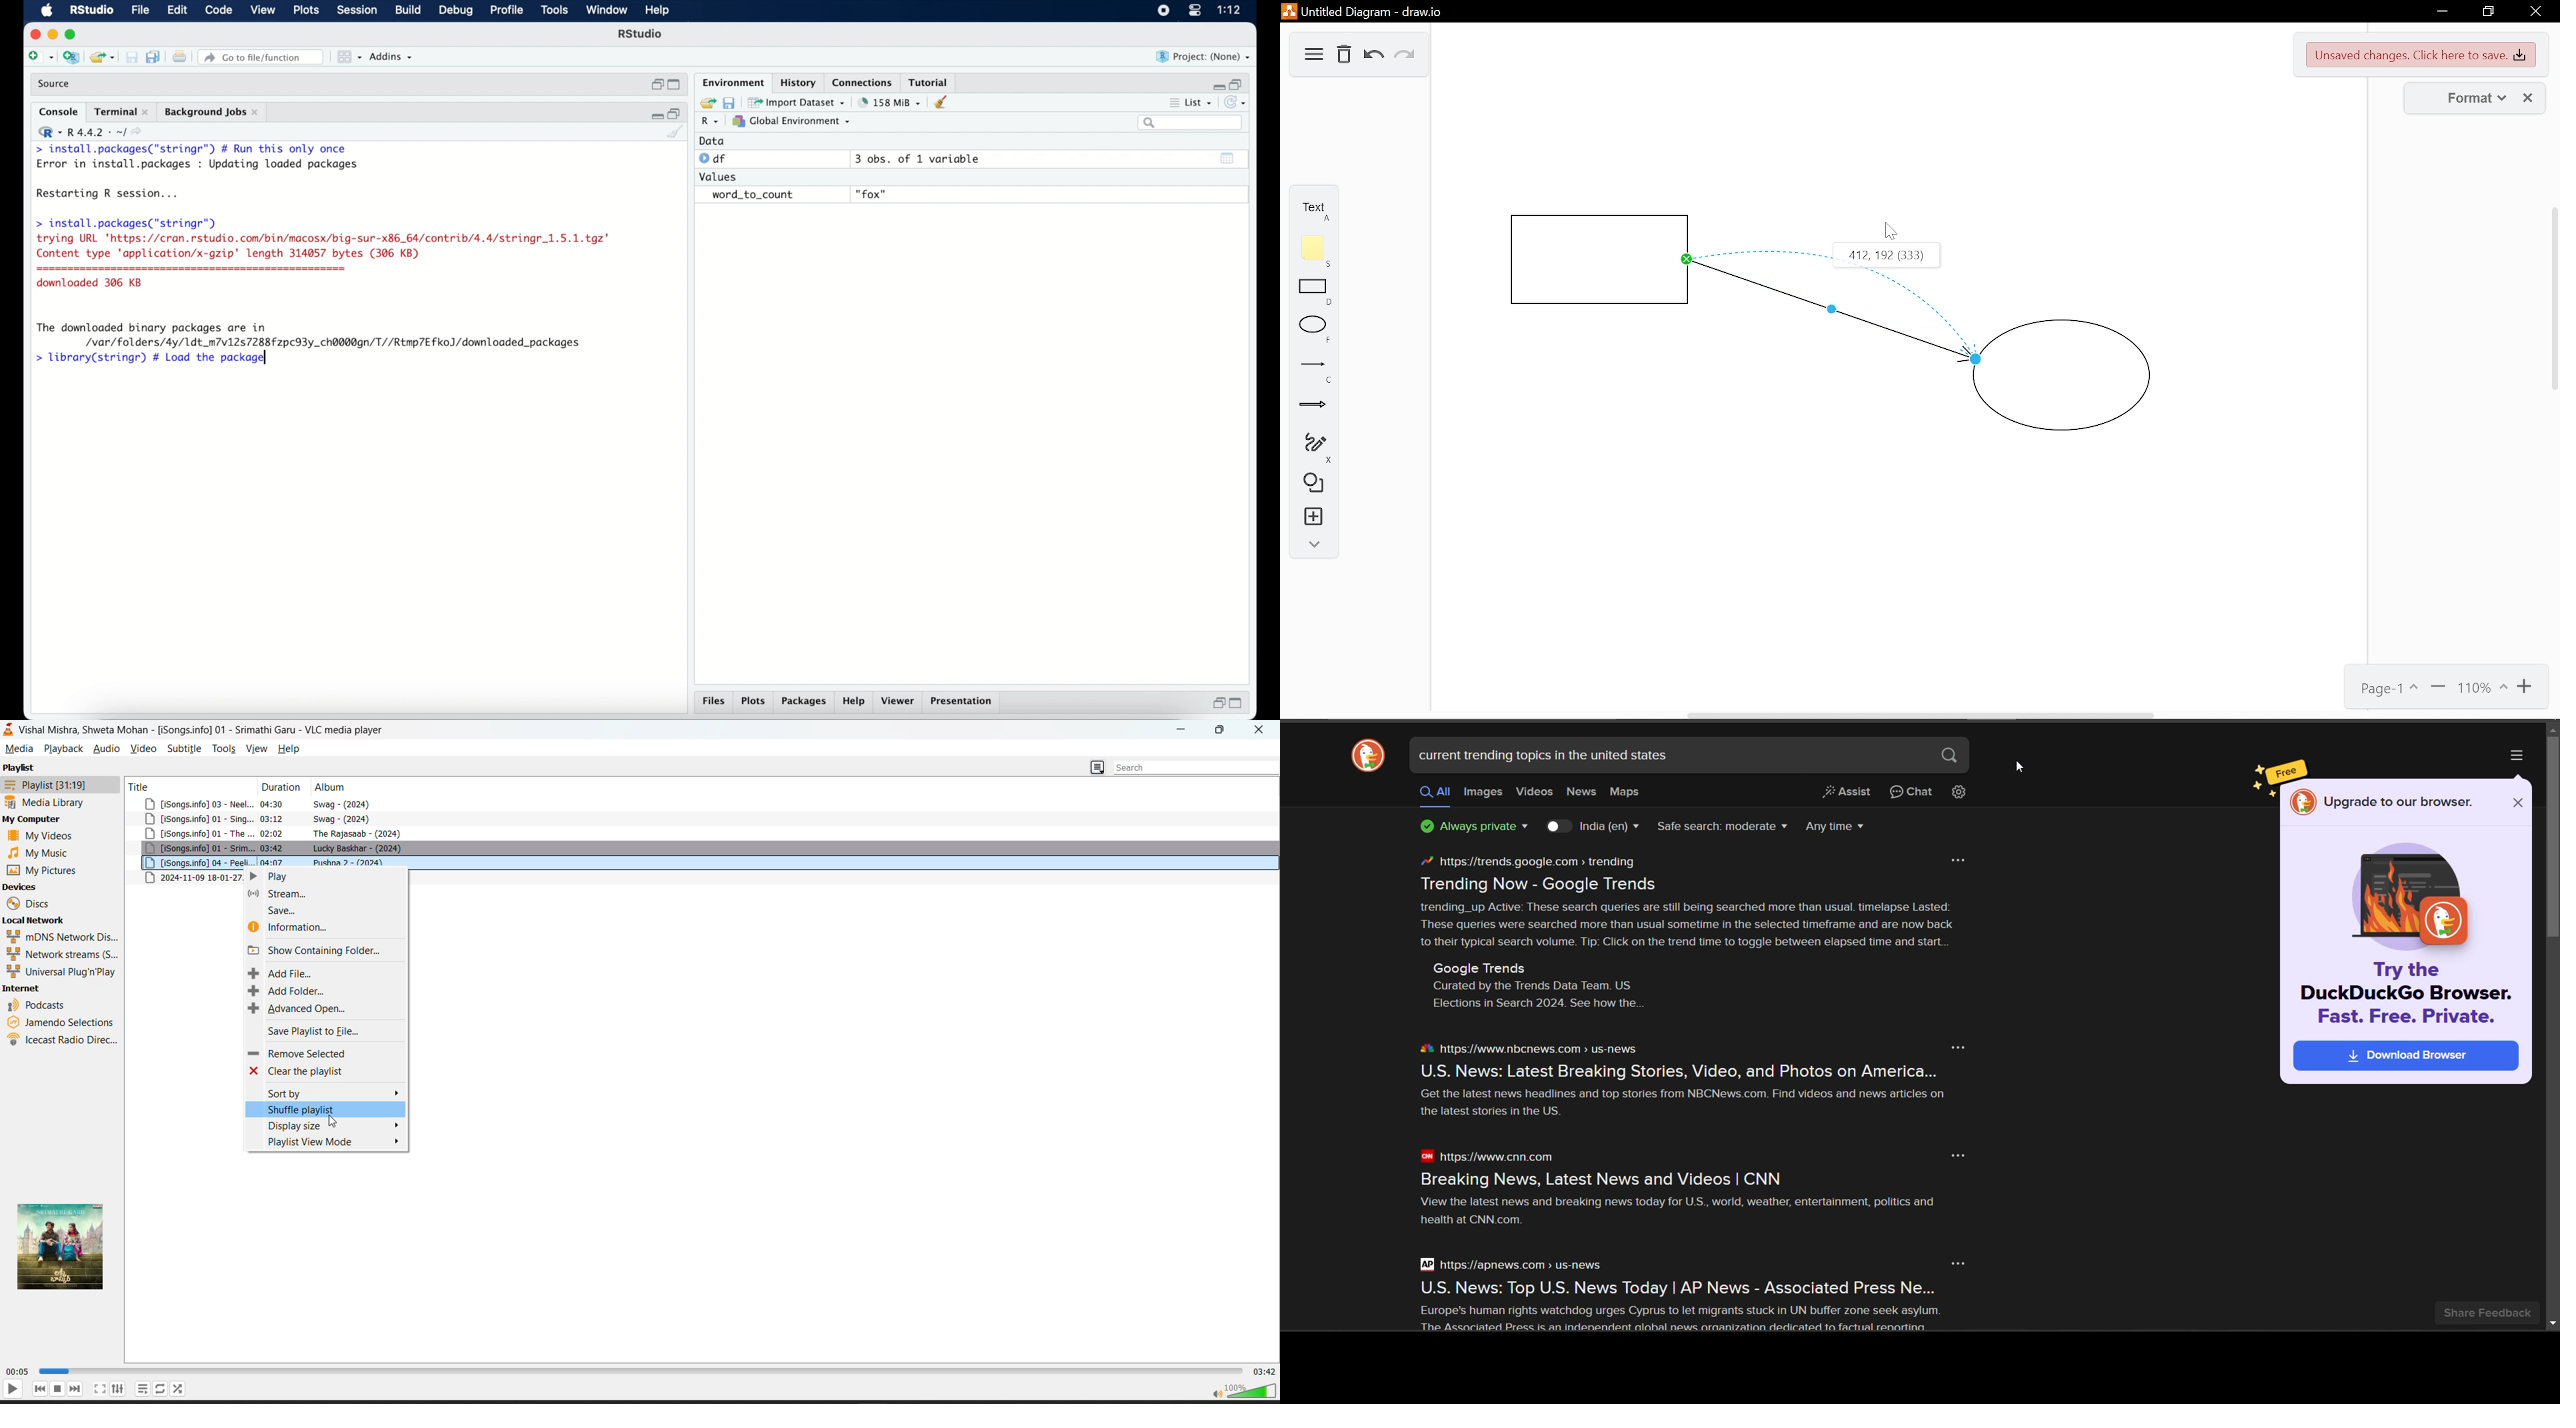 This screenshot has height=1428, width=2576. I want to click on Google Trends
Curated by the Trends Data Team. US
Elections in Search 2024. See how the., so click(1544, 987).